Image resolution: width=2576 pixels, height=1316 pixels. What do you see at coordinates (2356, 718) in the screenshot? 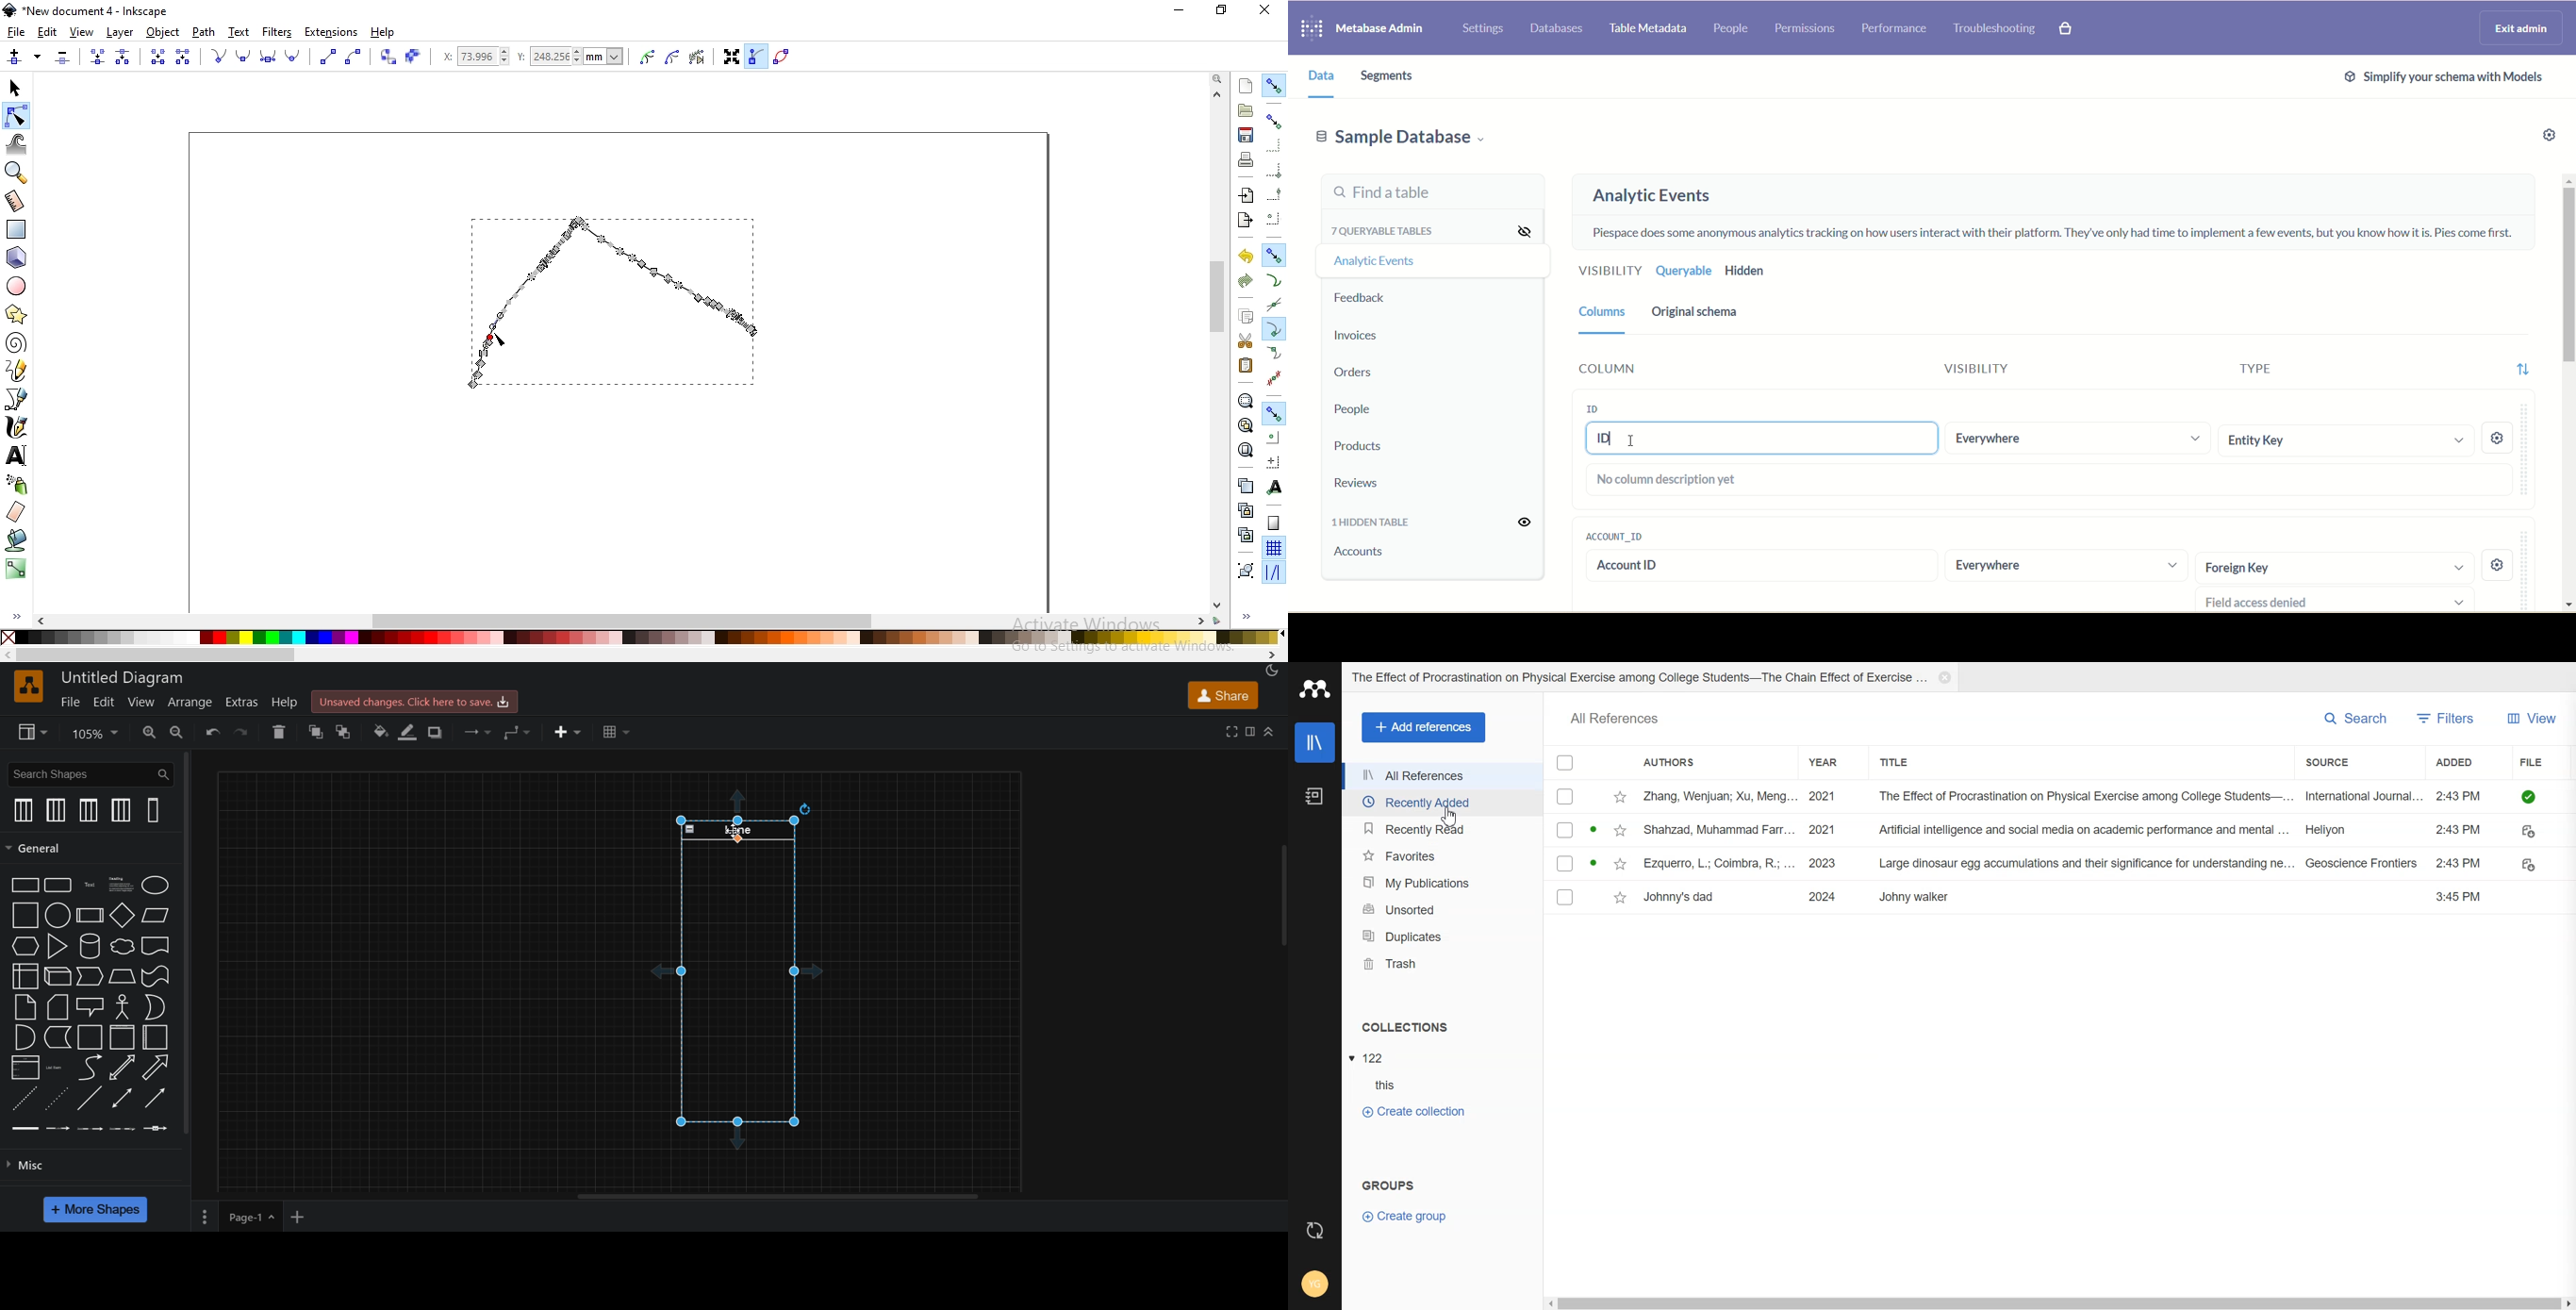
I see `Search` at bounding box center [2356, 718].